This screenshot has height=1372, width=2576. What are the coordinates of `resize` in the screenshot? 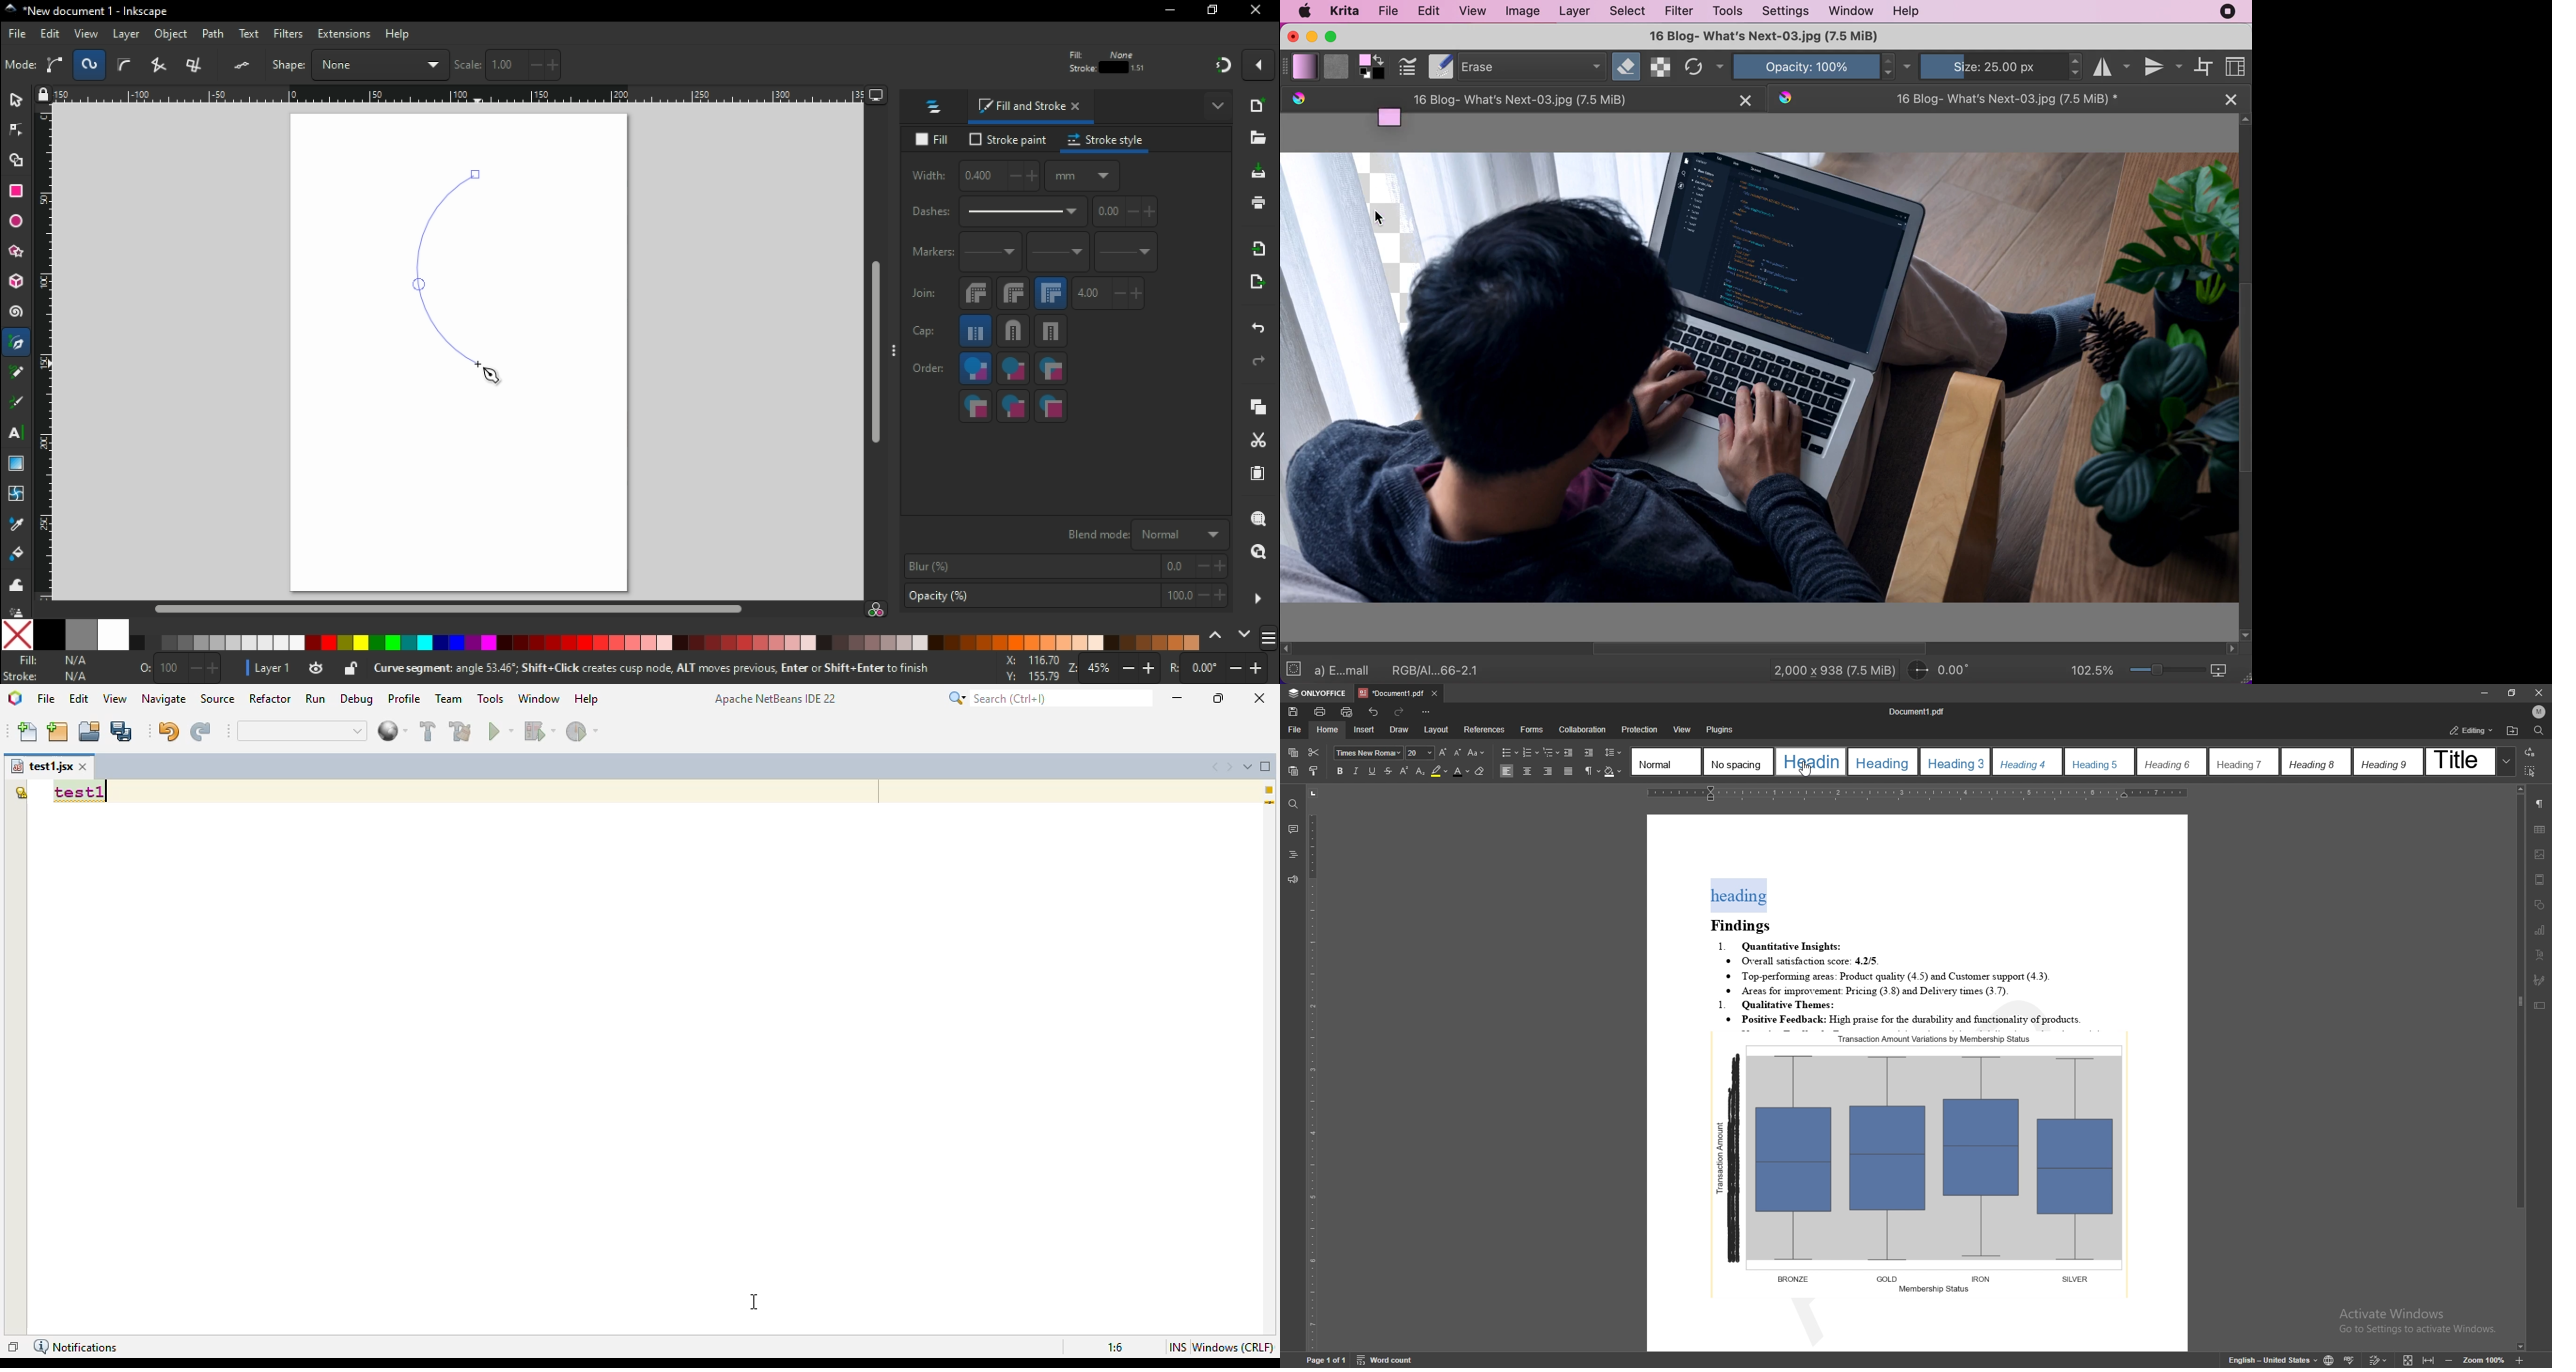 It's located at (2512, 693).